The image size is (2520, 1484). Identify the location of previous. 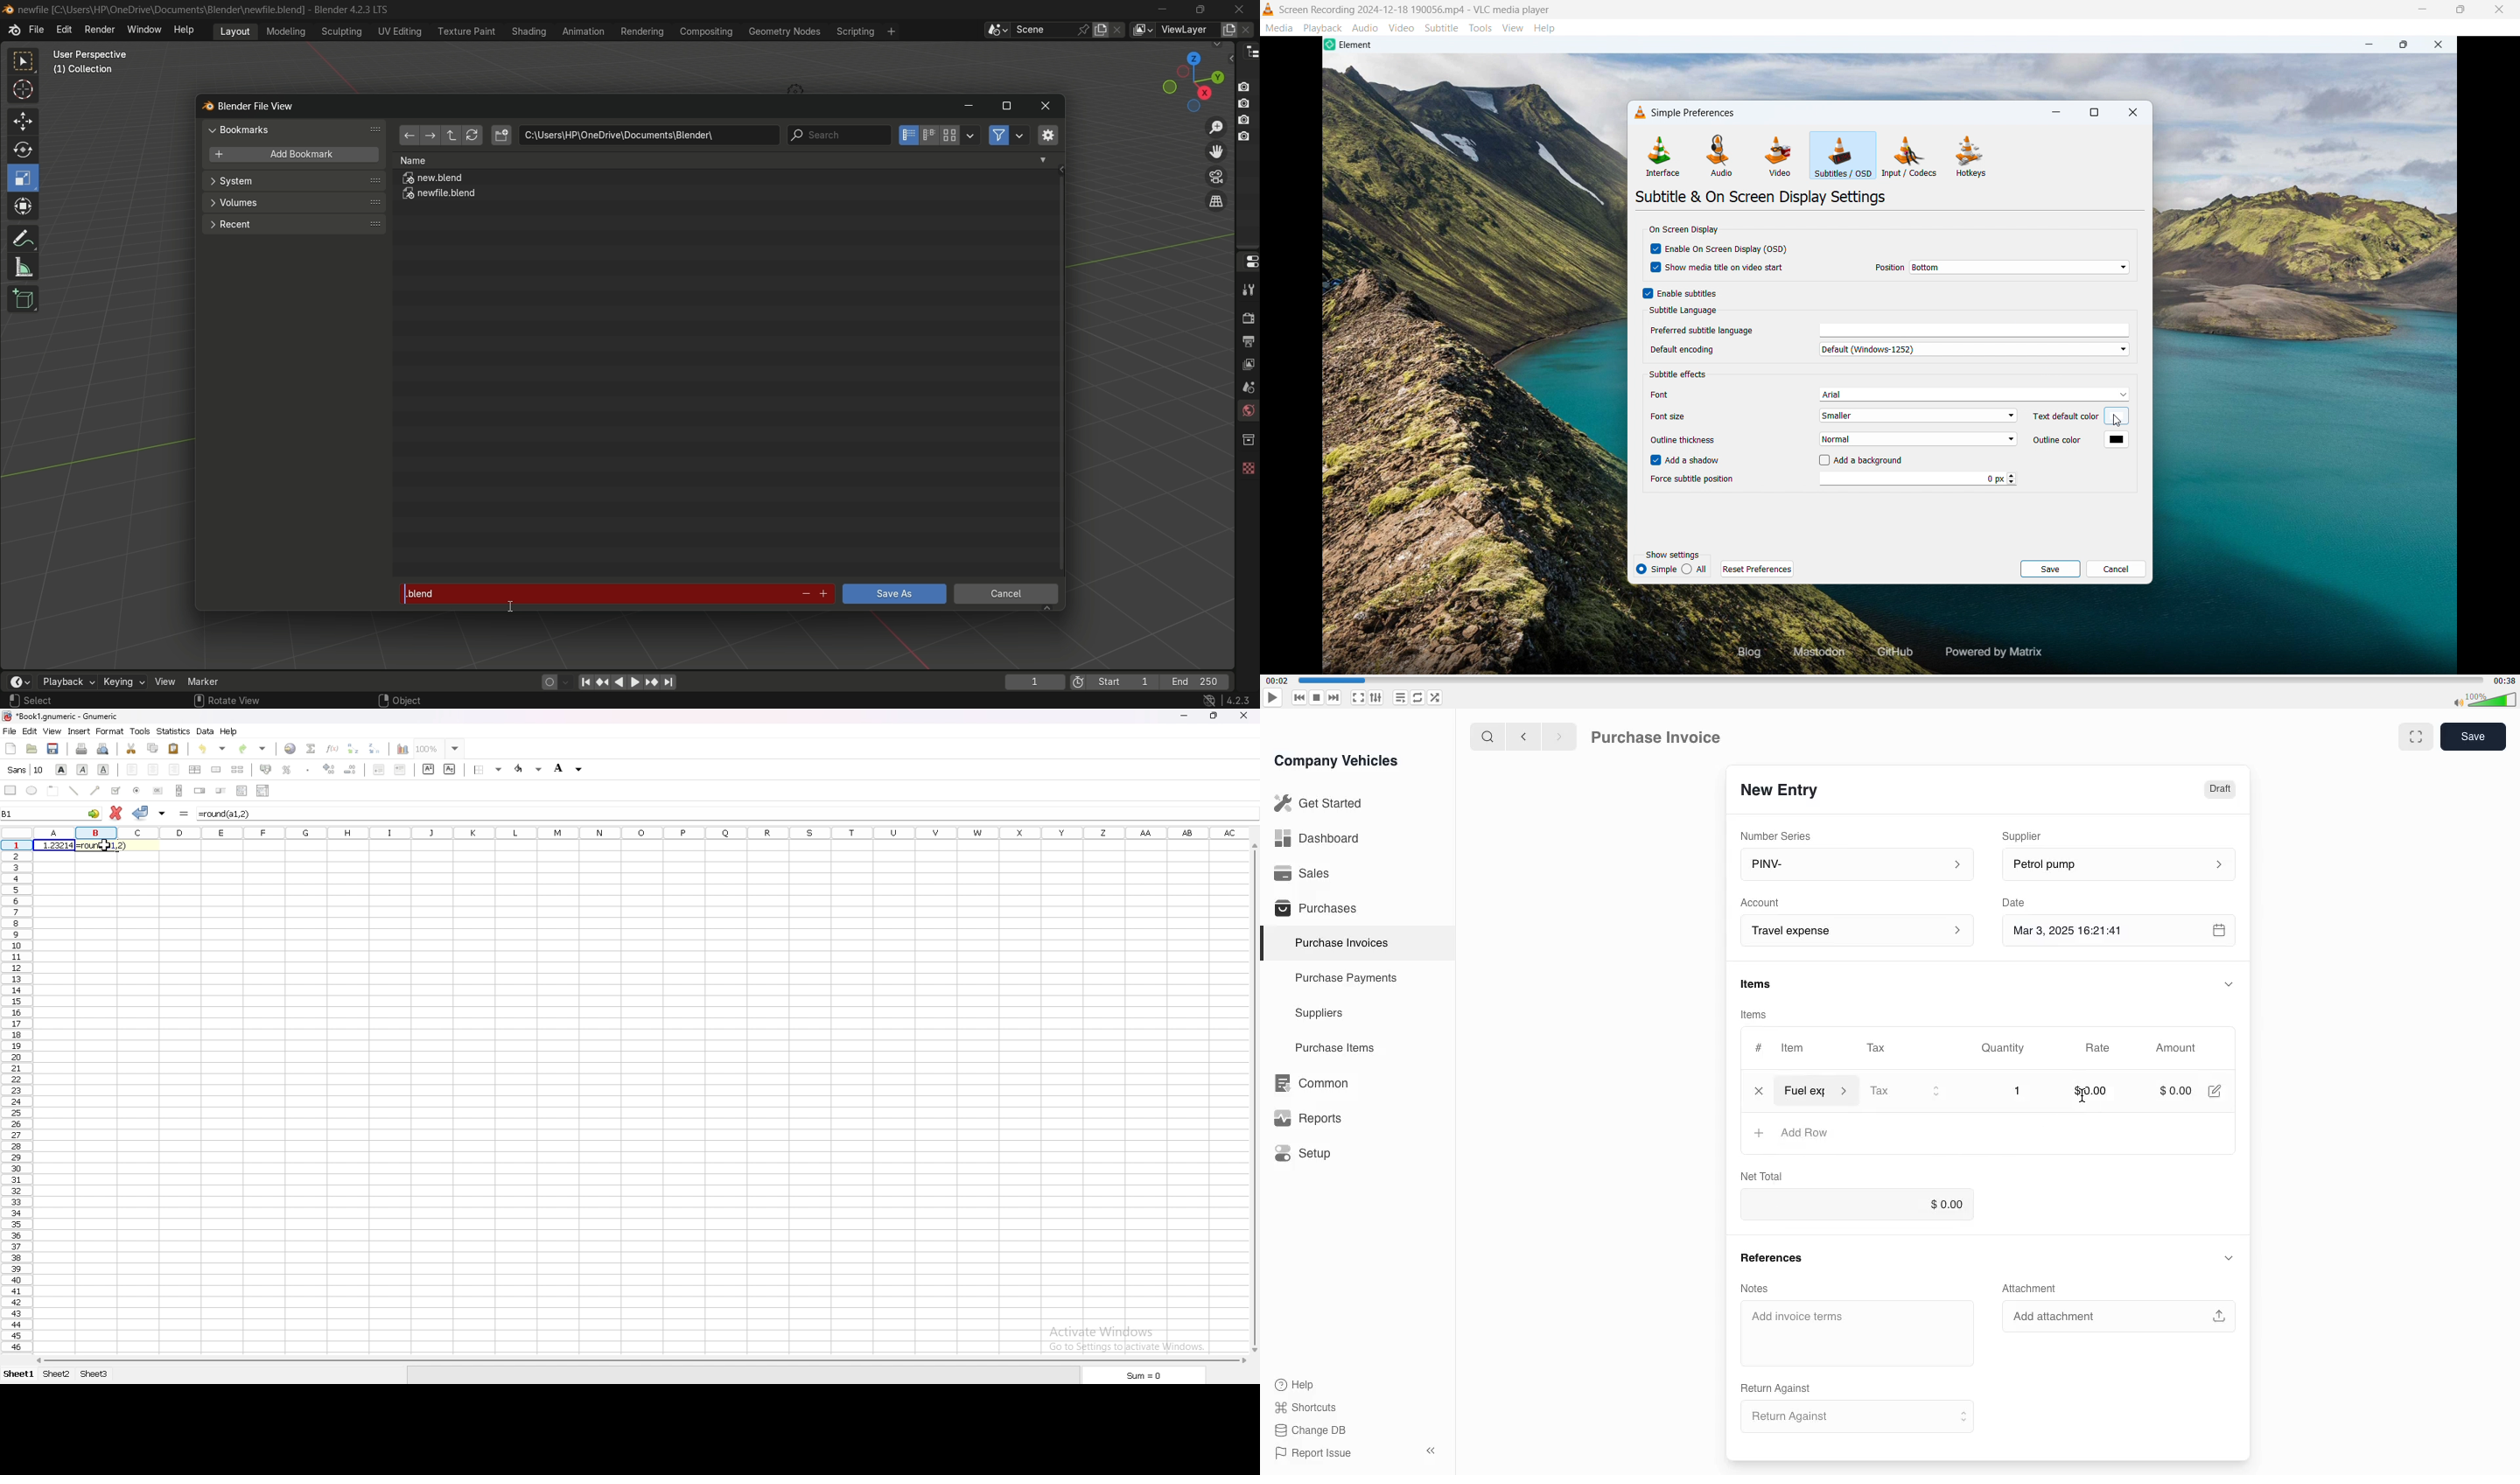
(1522, 736).